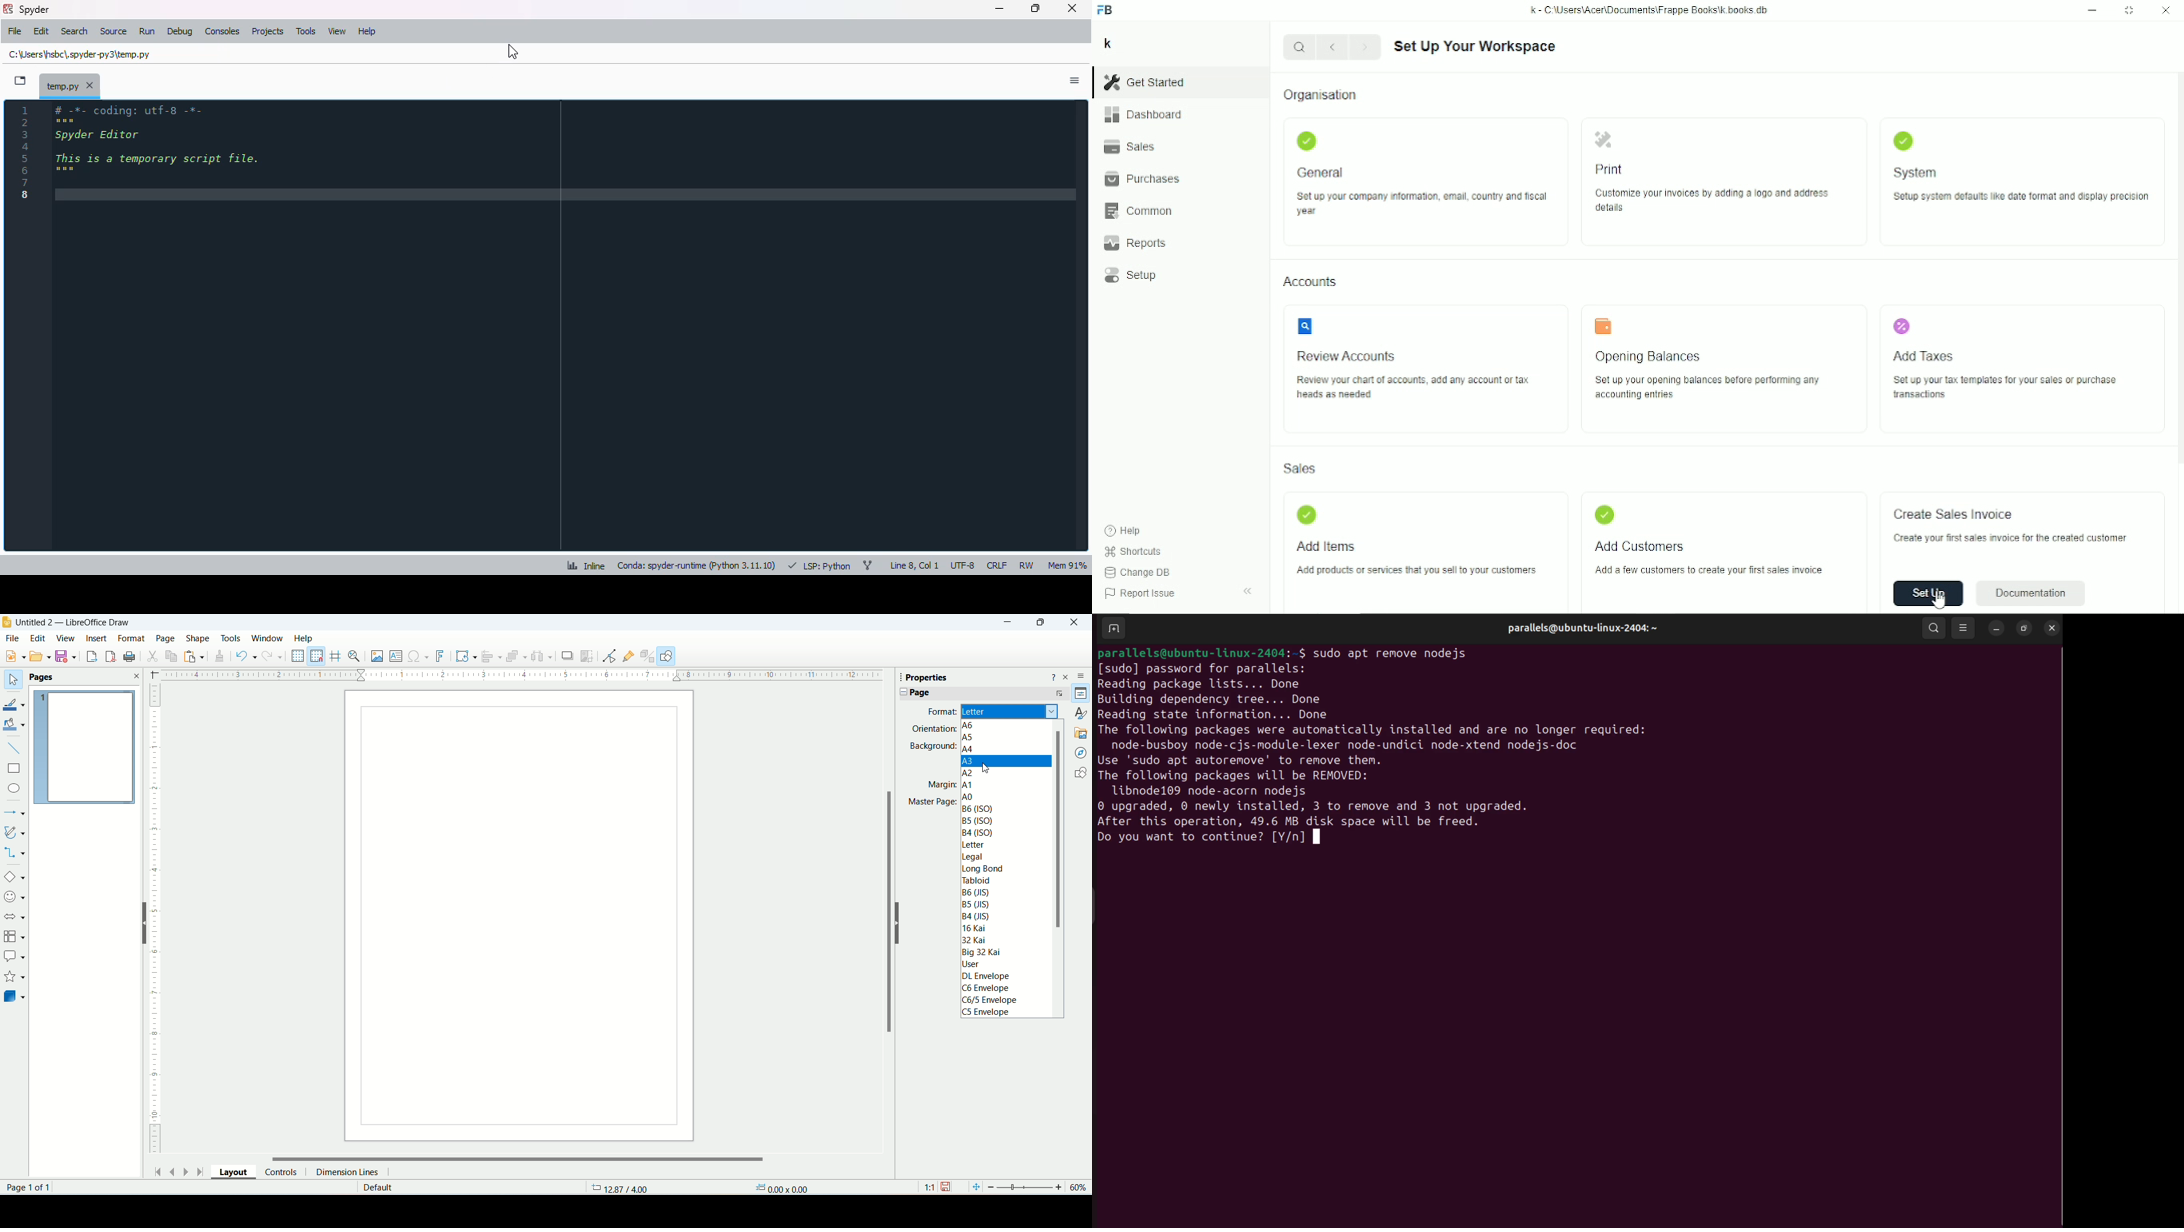 This screenshot has height=1232, width=2184. Describe the element at coordinates (1079, 771) in the screenshot. I see `shapes` at that location.